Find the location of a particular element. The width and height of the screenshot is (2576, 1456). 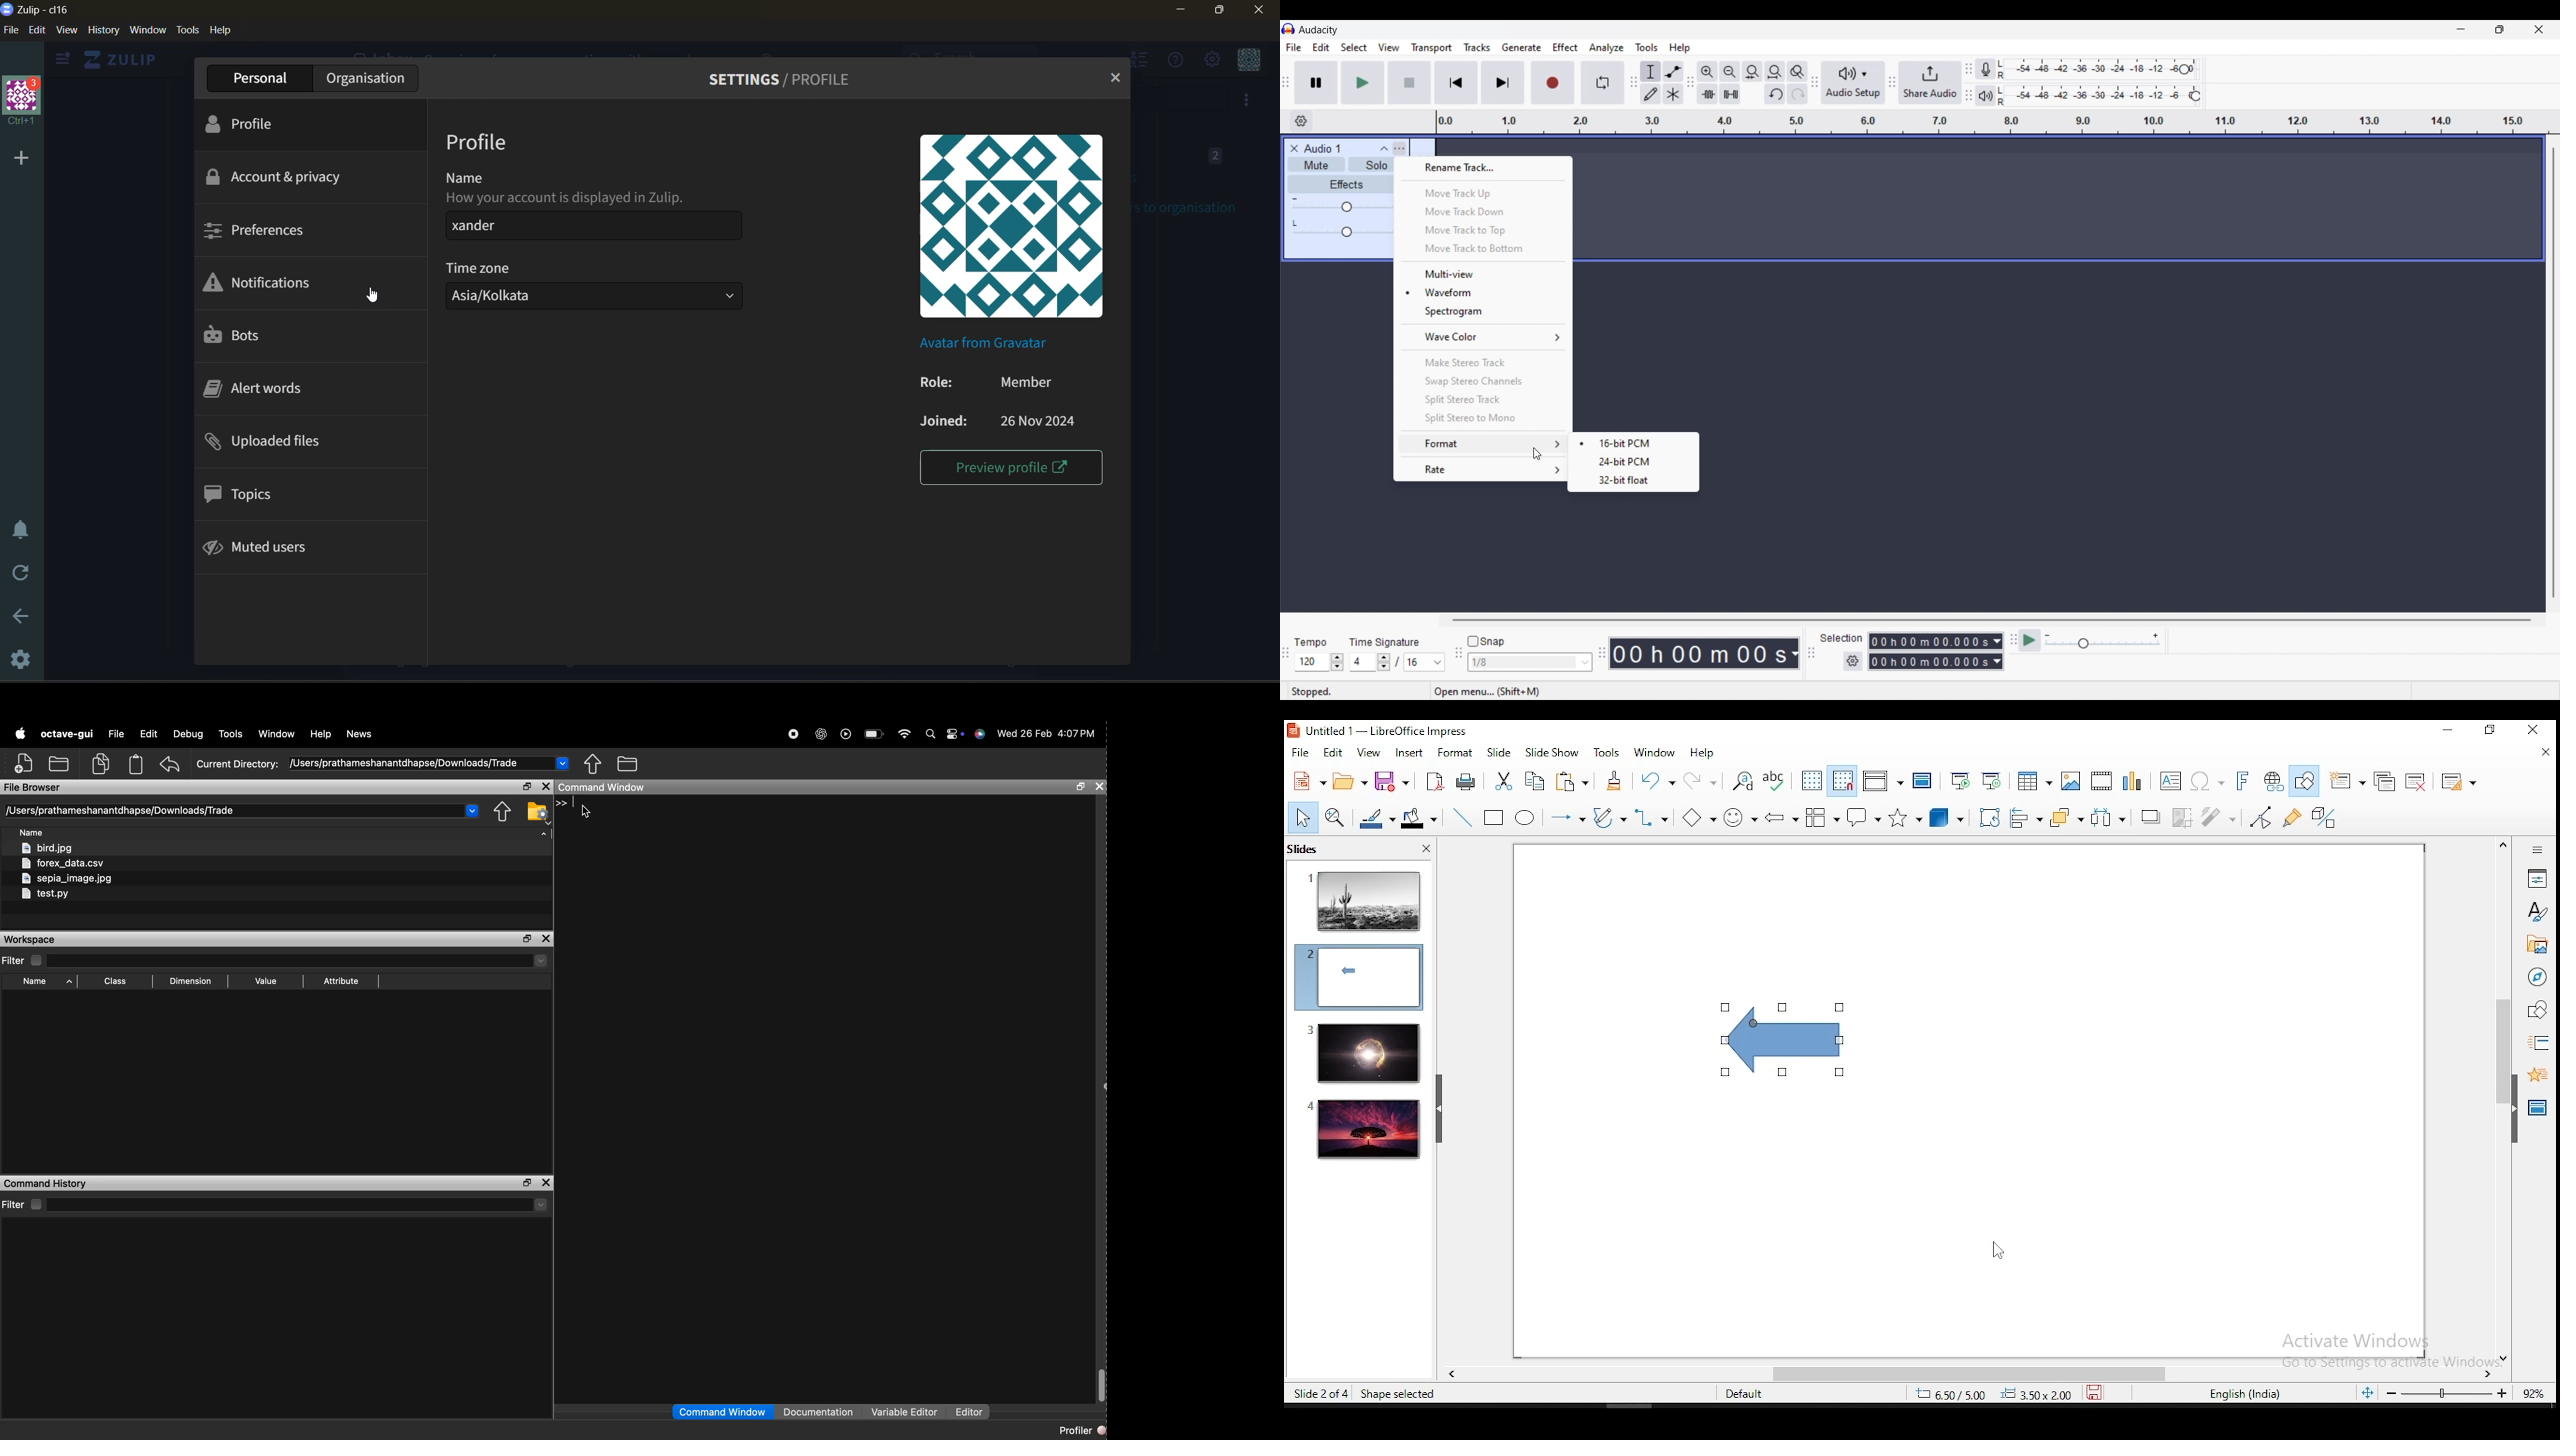

Fit selection to width is located at coordinates (1752, 72).